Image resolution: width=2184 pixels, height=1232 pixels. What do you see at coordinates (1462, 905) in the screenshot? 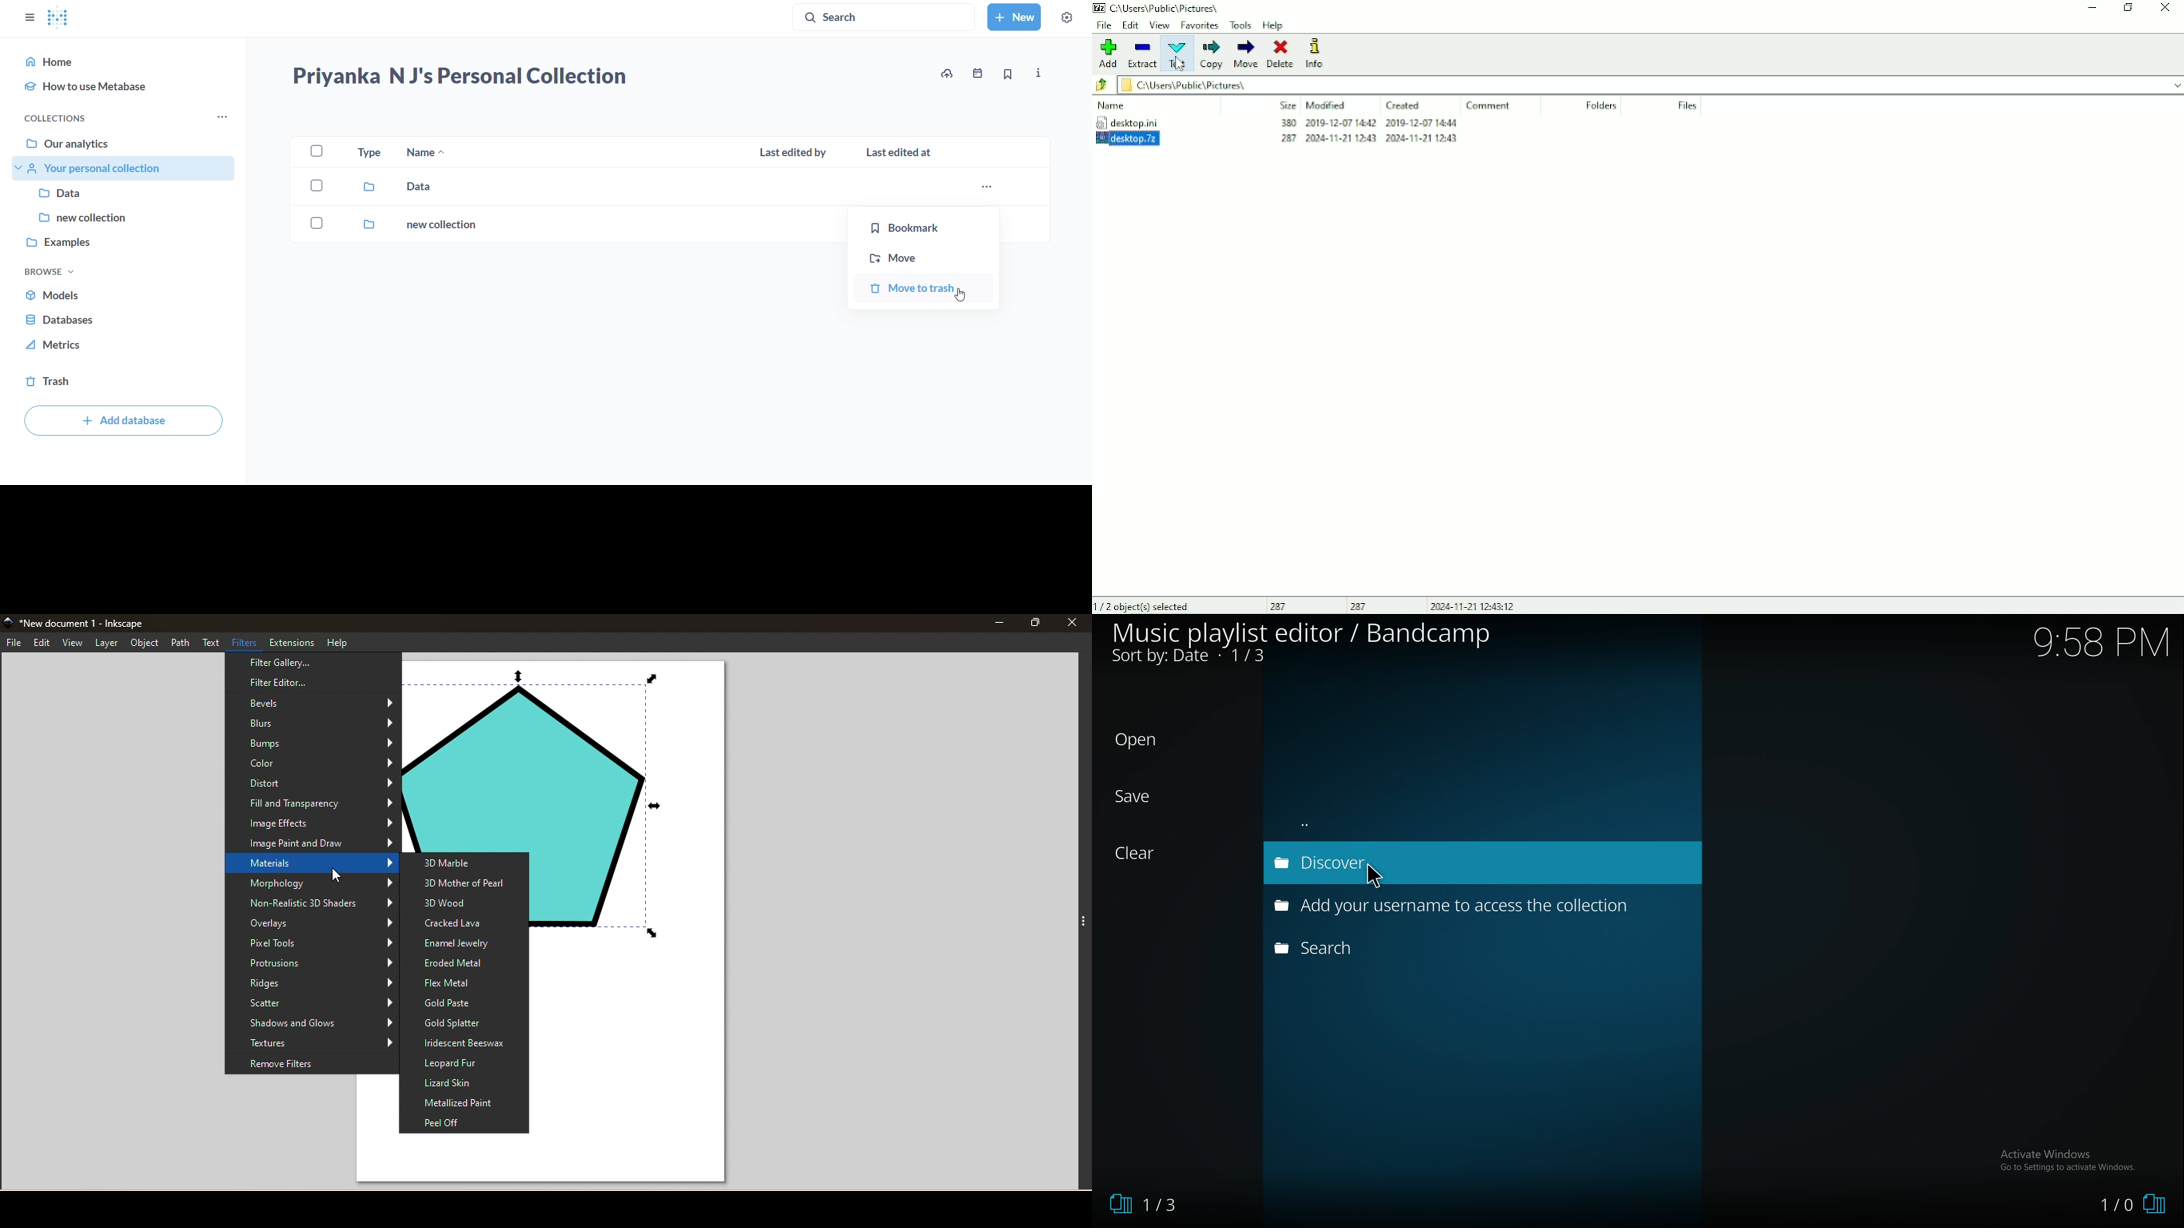
I see `add your username to access the collection` at bounding box center [1462, 905].